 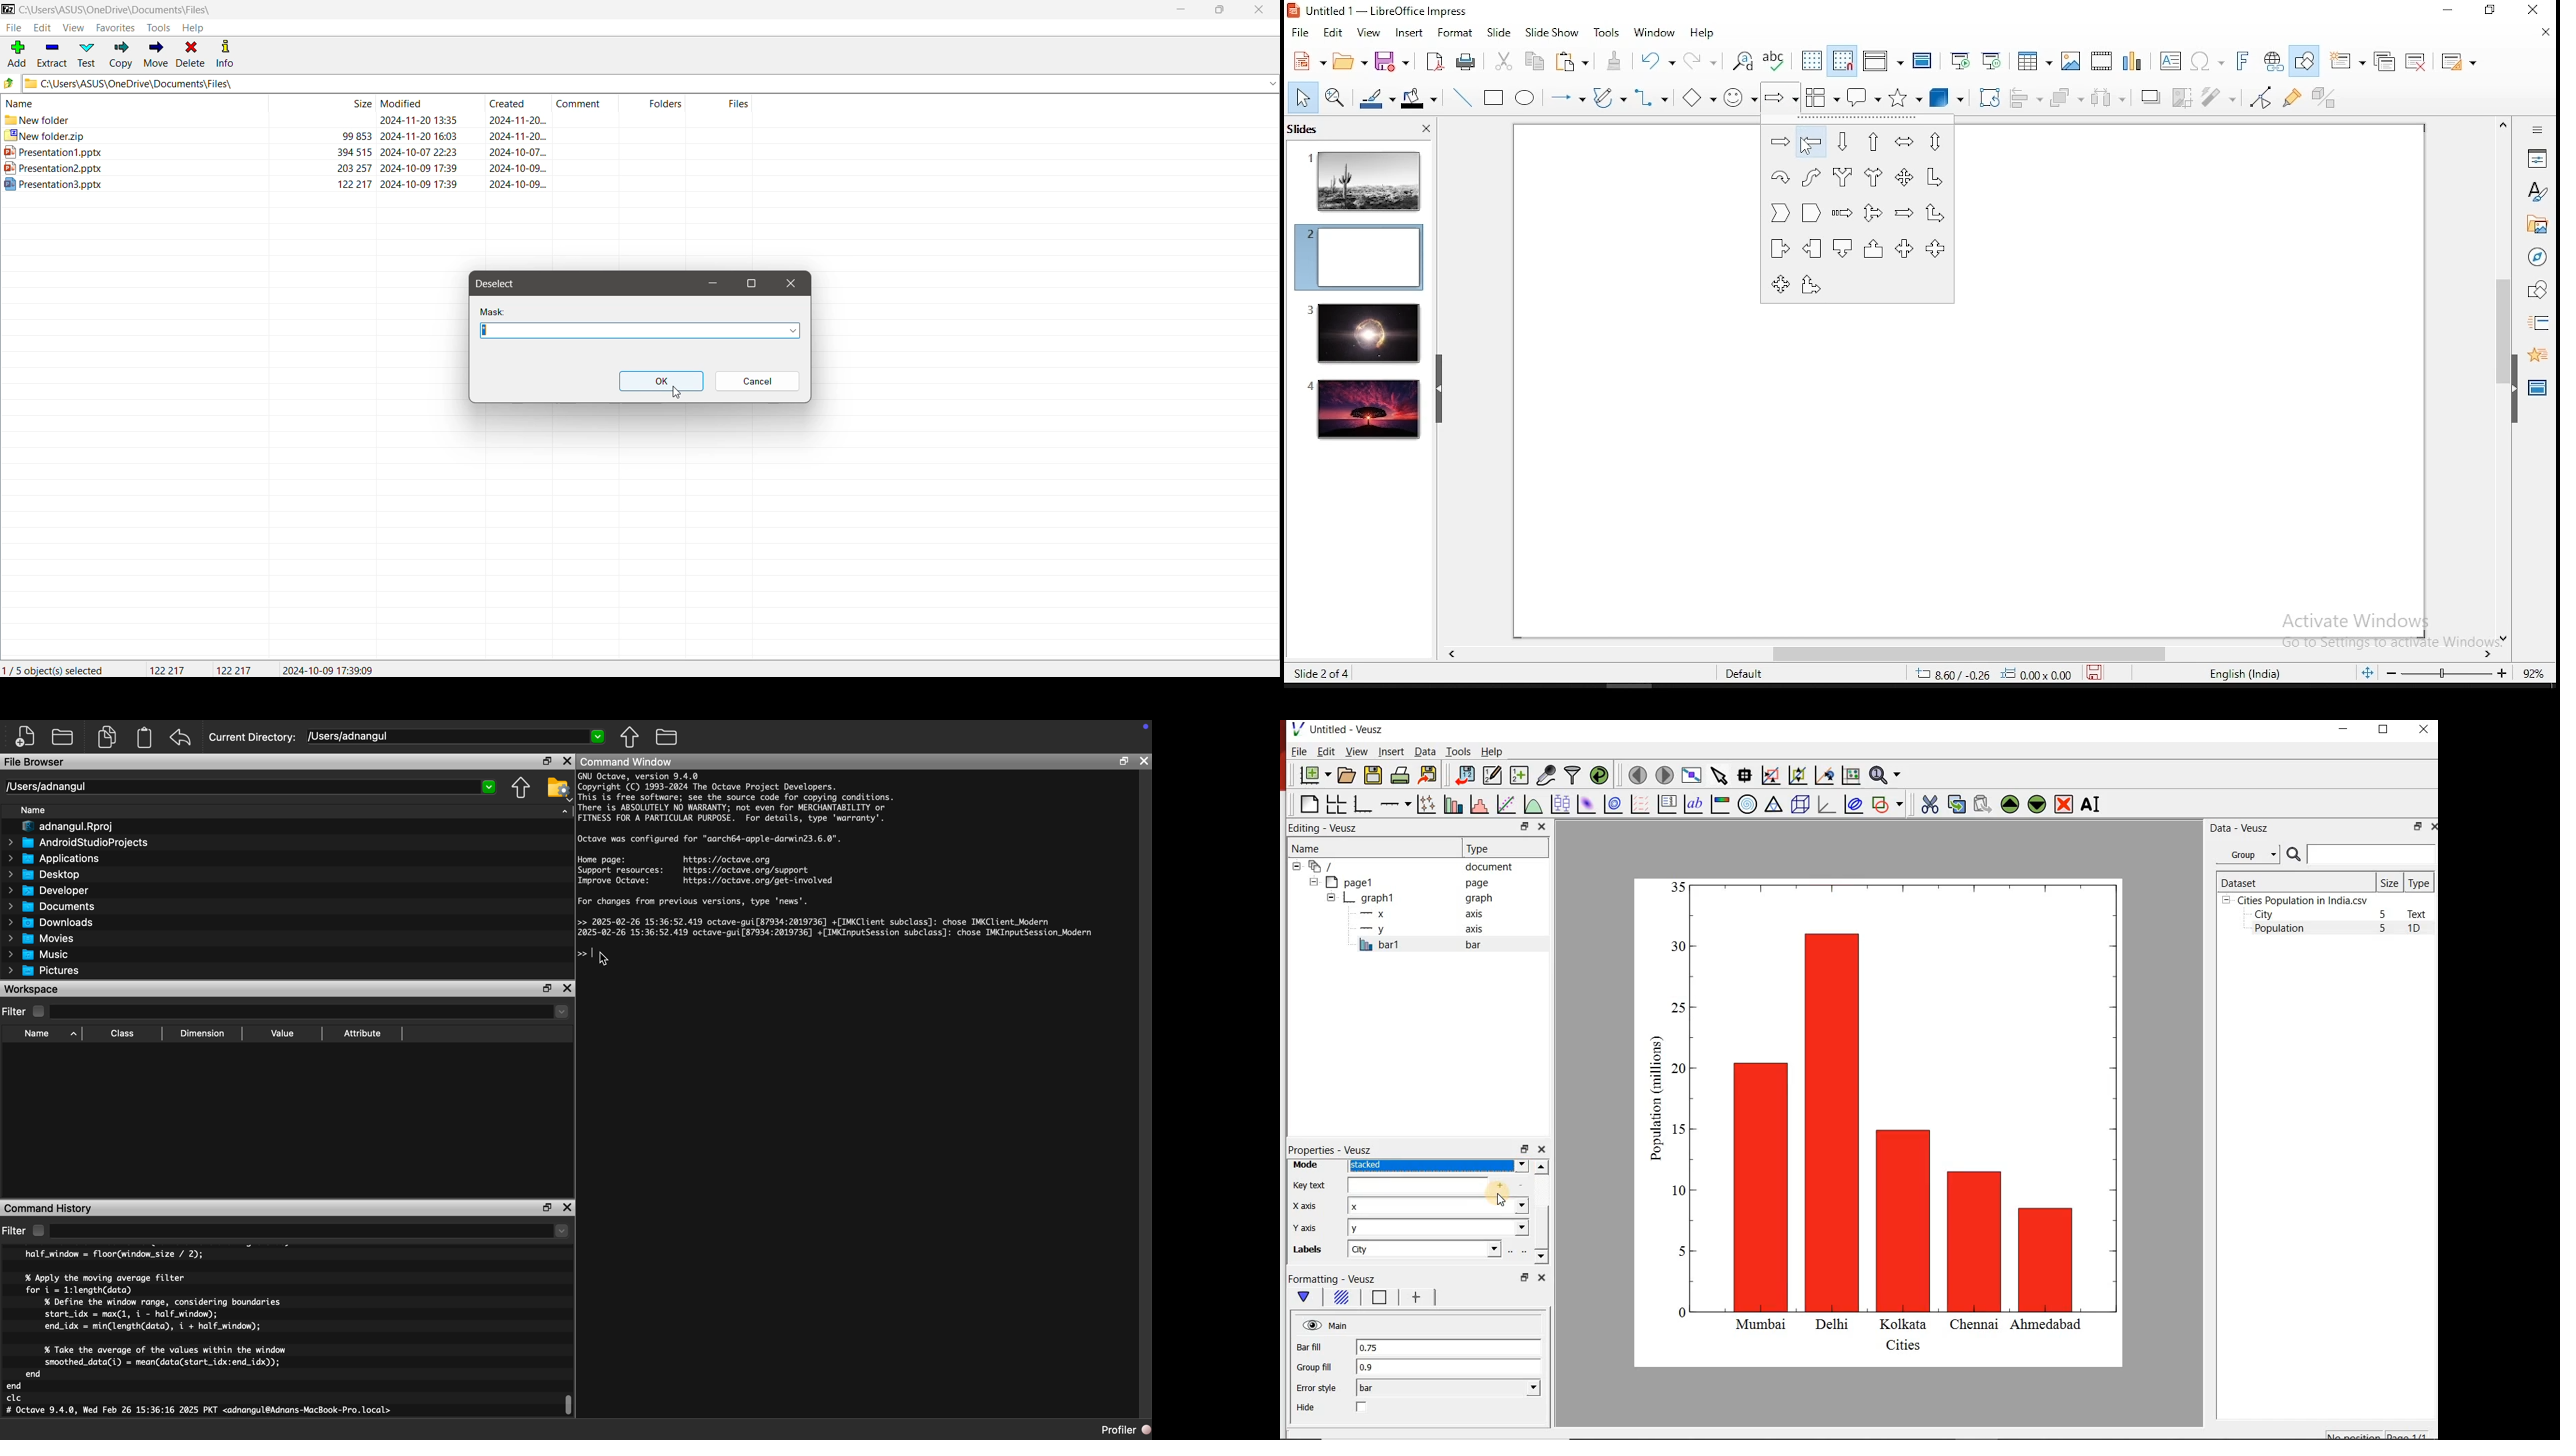 What do you see at coordinates (1309, 1207) in the screenshot?
I see `x axis` at bounding box center [1309, 1207].